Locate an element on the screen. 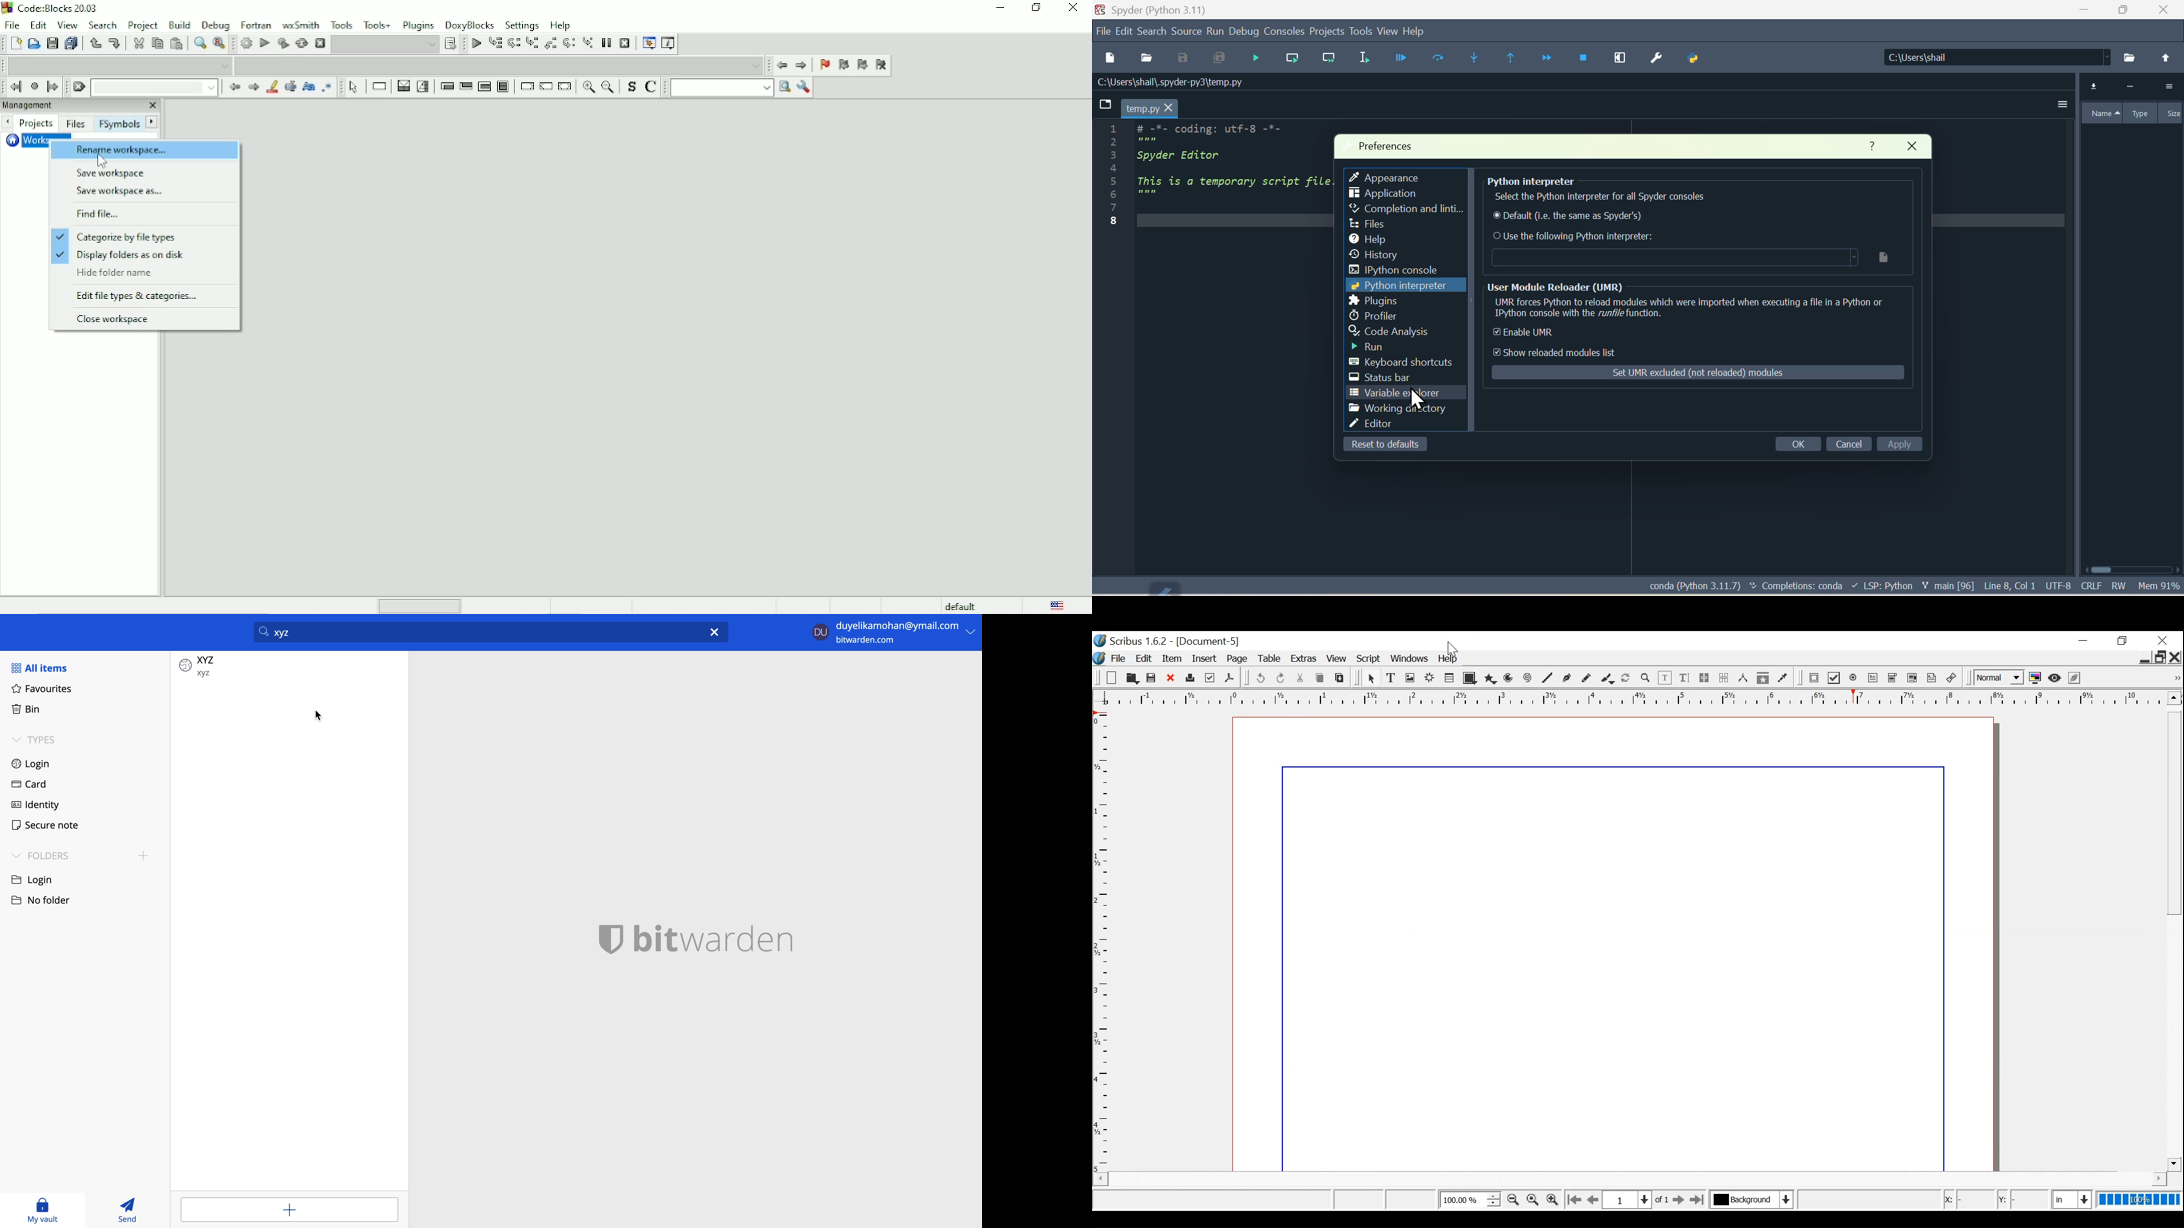 The width and height of the screenshot is (2184, 1232). Consoles is located at coordinates (1284, 29).